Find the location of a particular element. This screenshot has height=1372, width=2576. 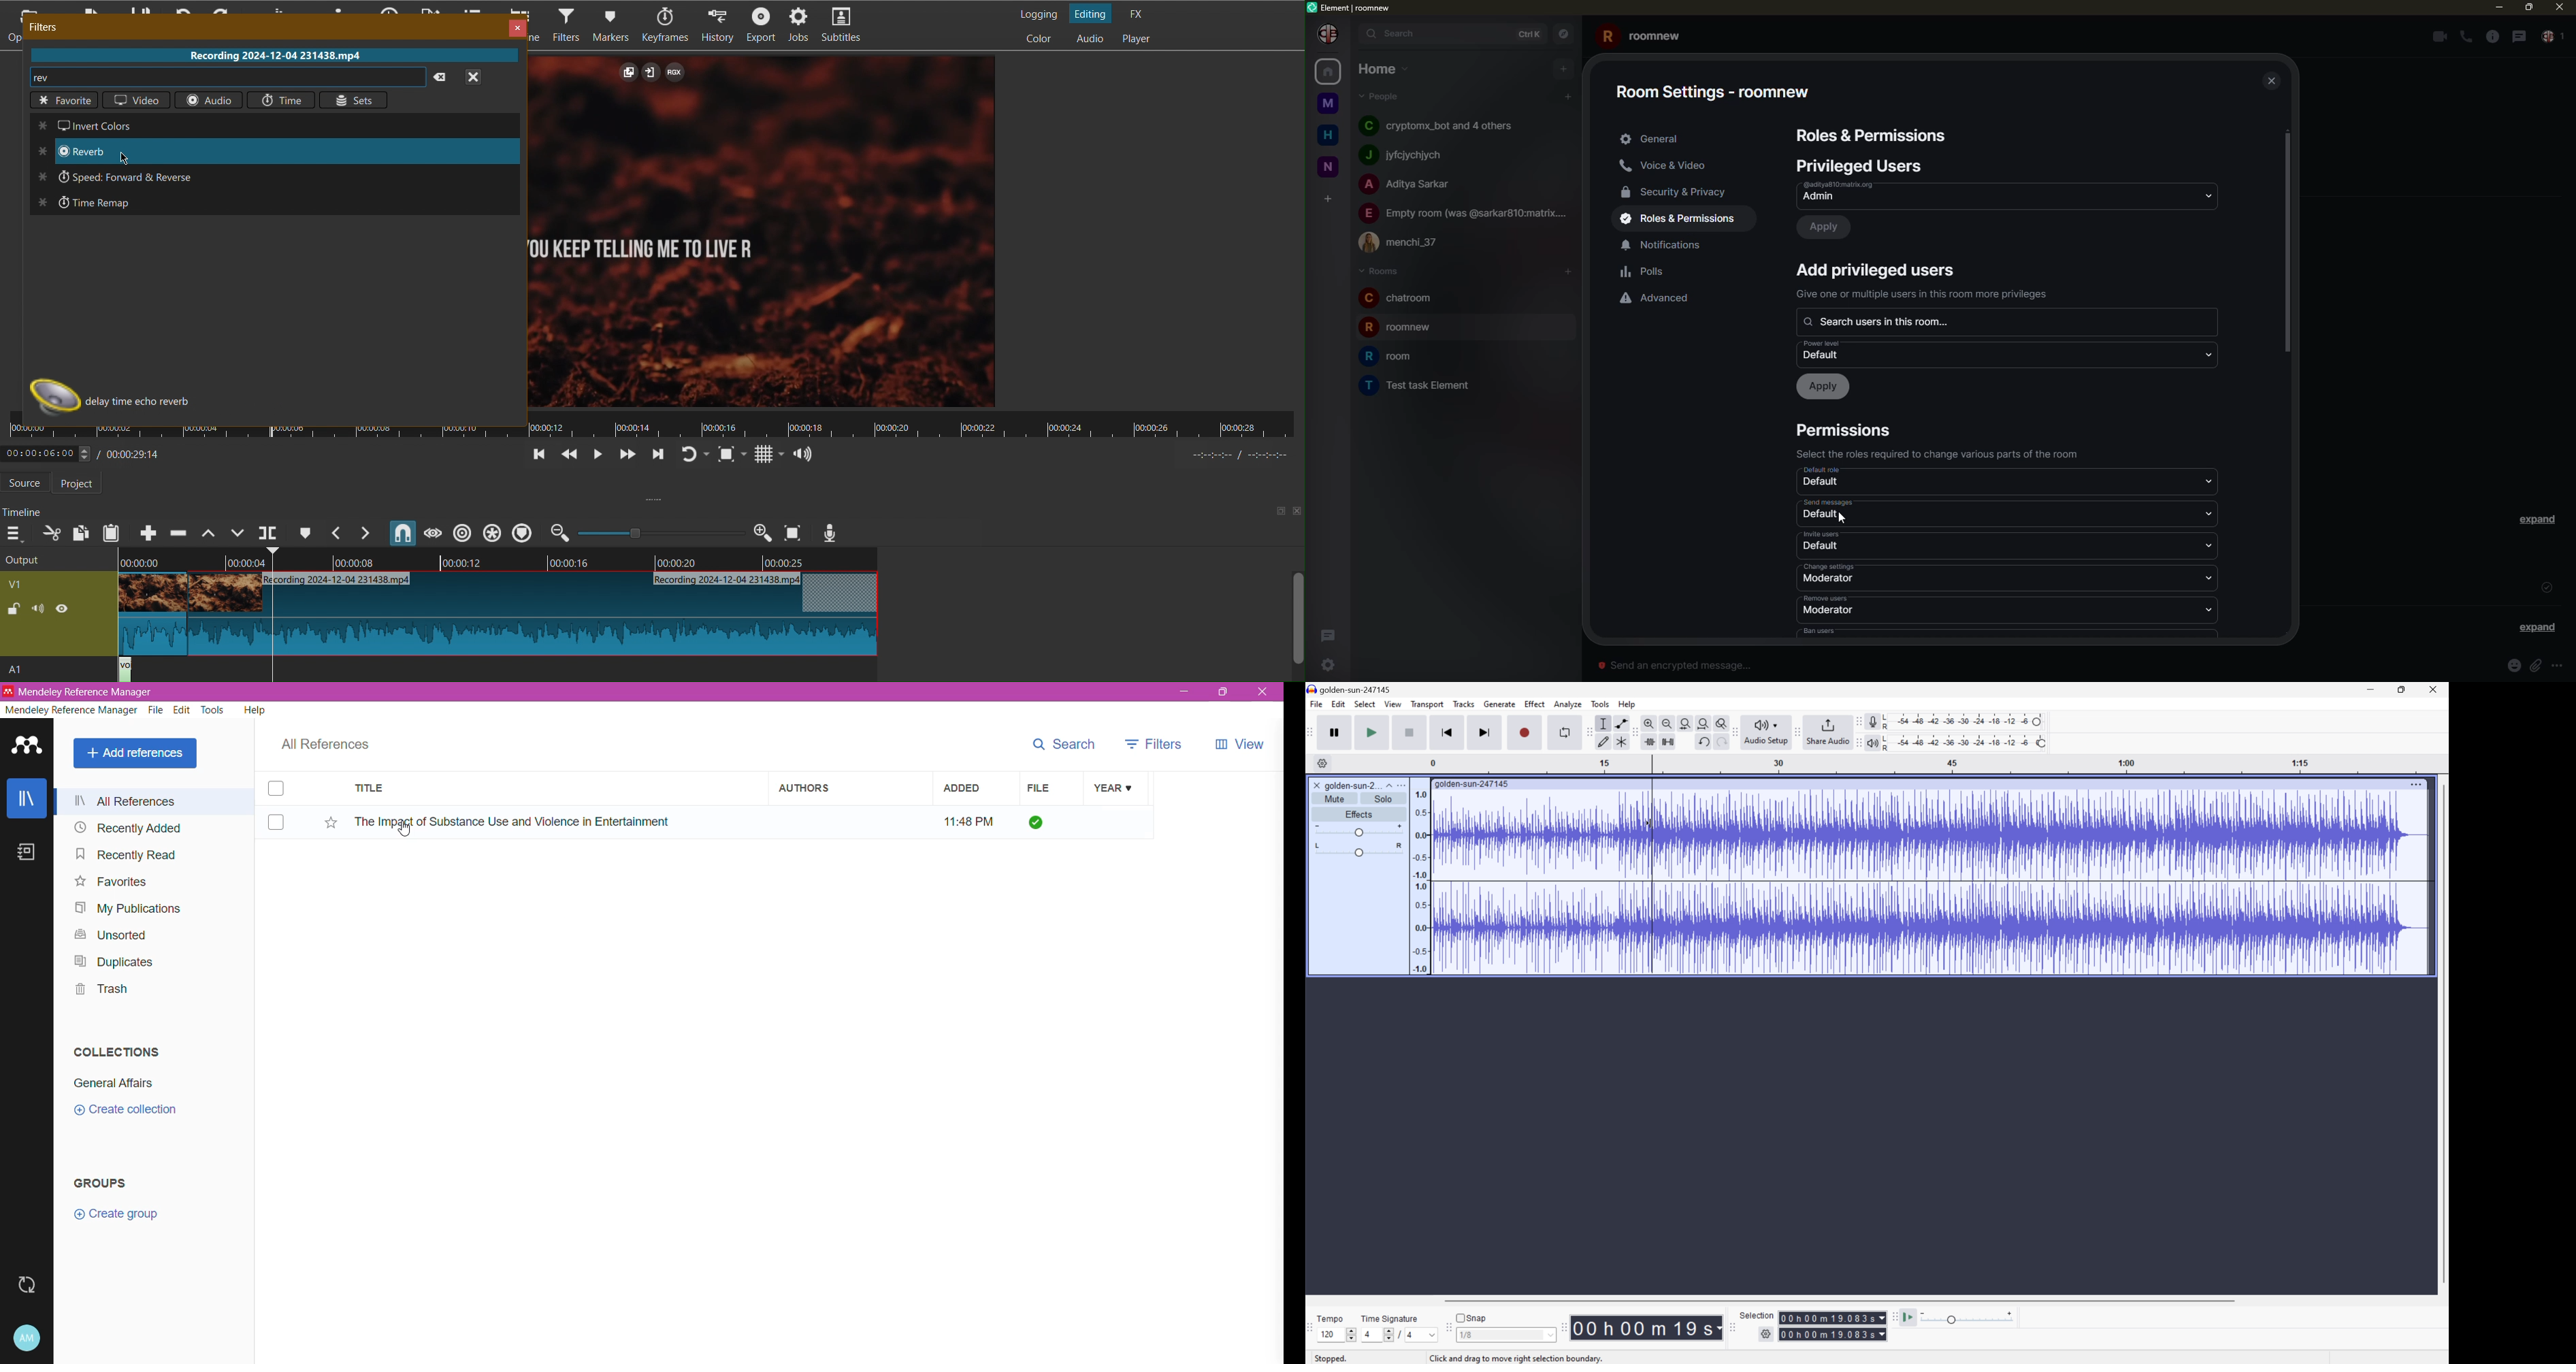

Click to Create Group is located at coordinates (119, 1213).